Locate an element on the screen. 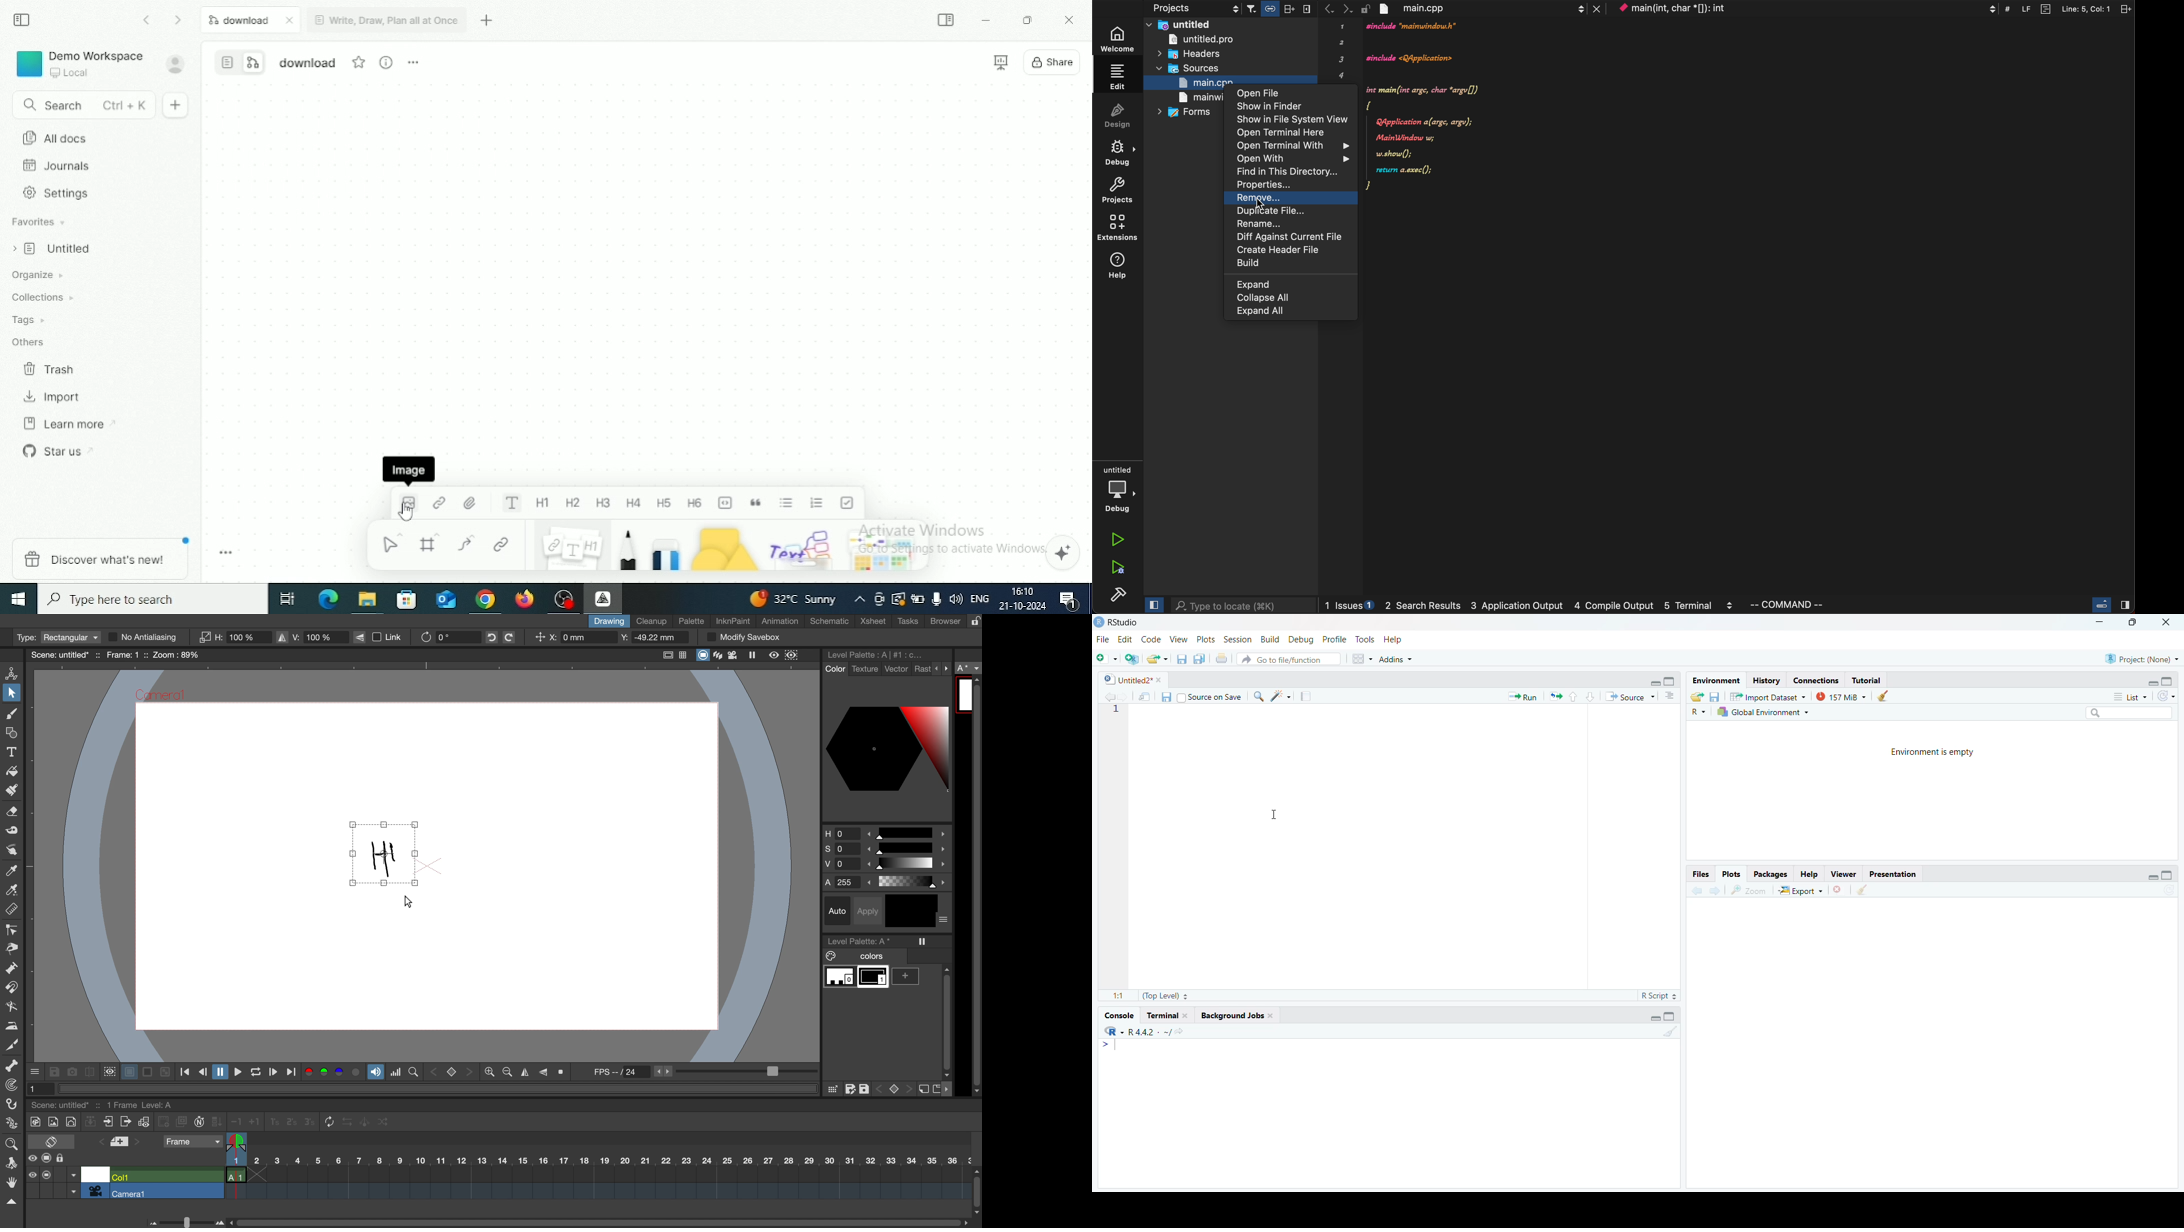  schematic is located at coordinates (831, 622).